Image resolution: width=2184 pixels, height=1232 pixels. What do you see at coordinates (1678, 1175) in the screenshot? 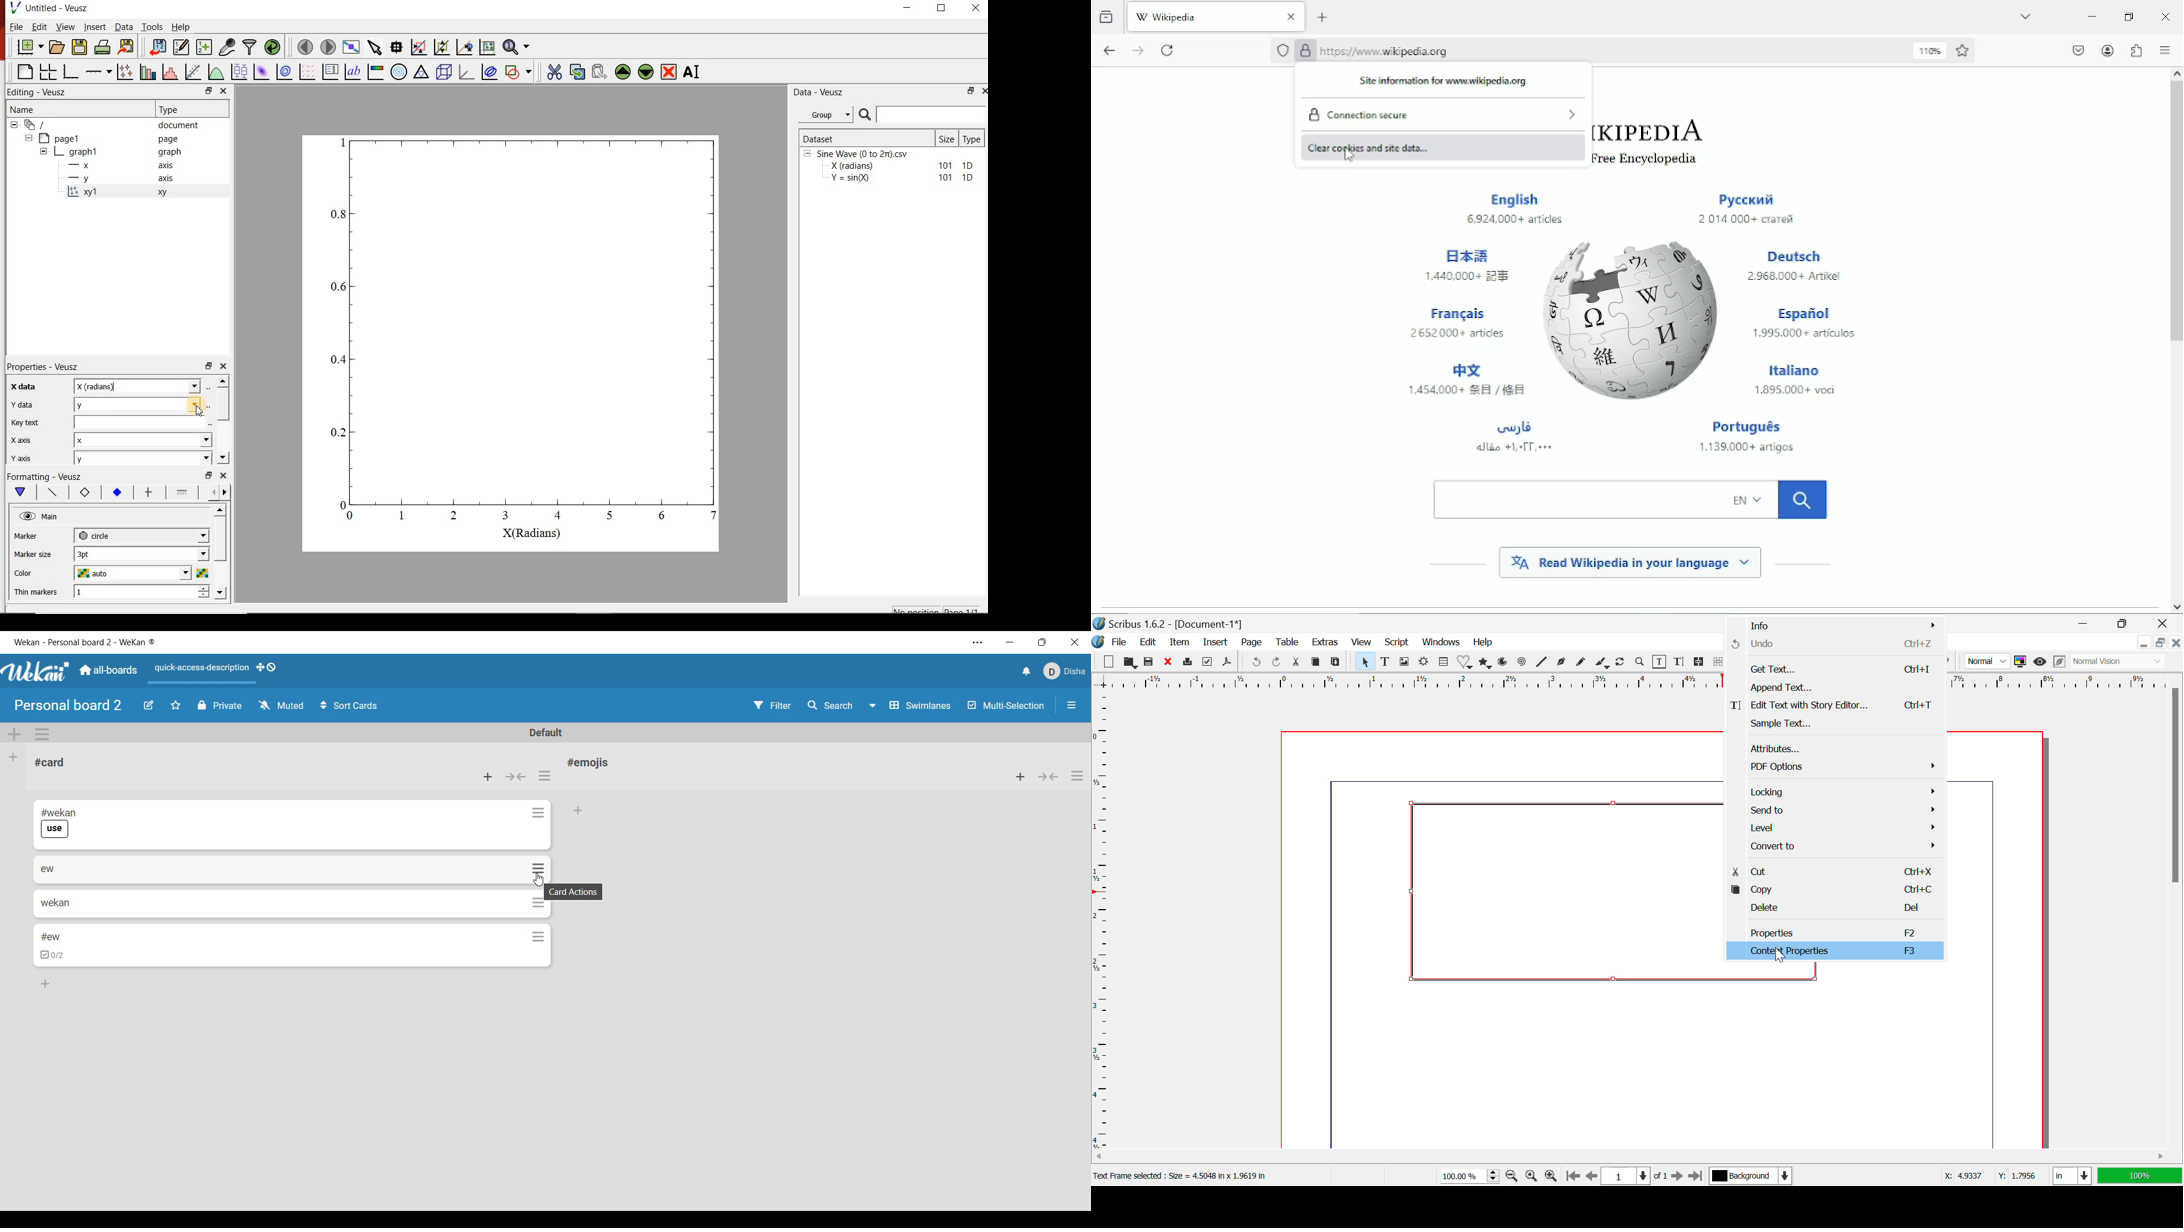
I see `Next Page` at bounding box center [1678, 1175].